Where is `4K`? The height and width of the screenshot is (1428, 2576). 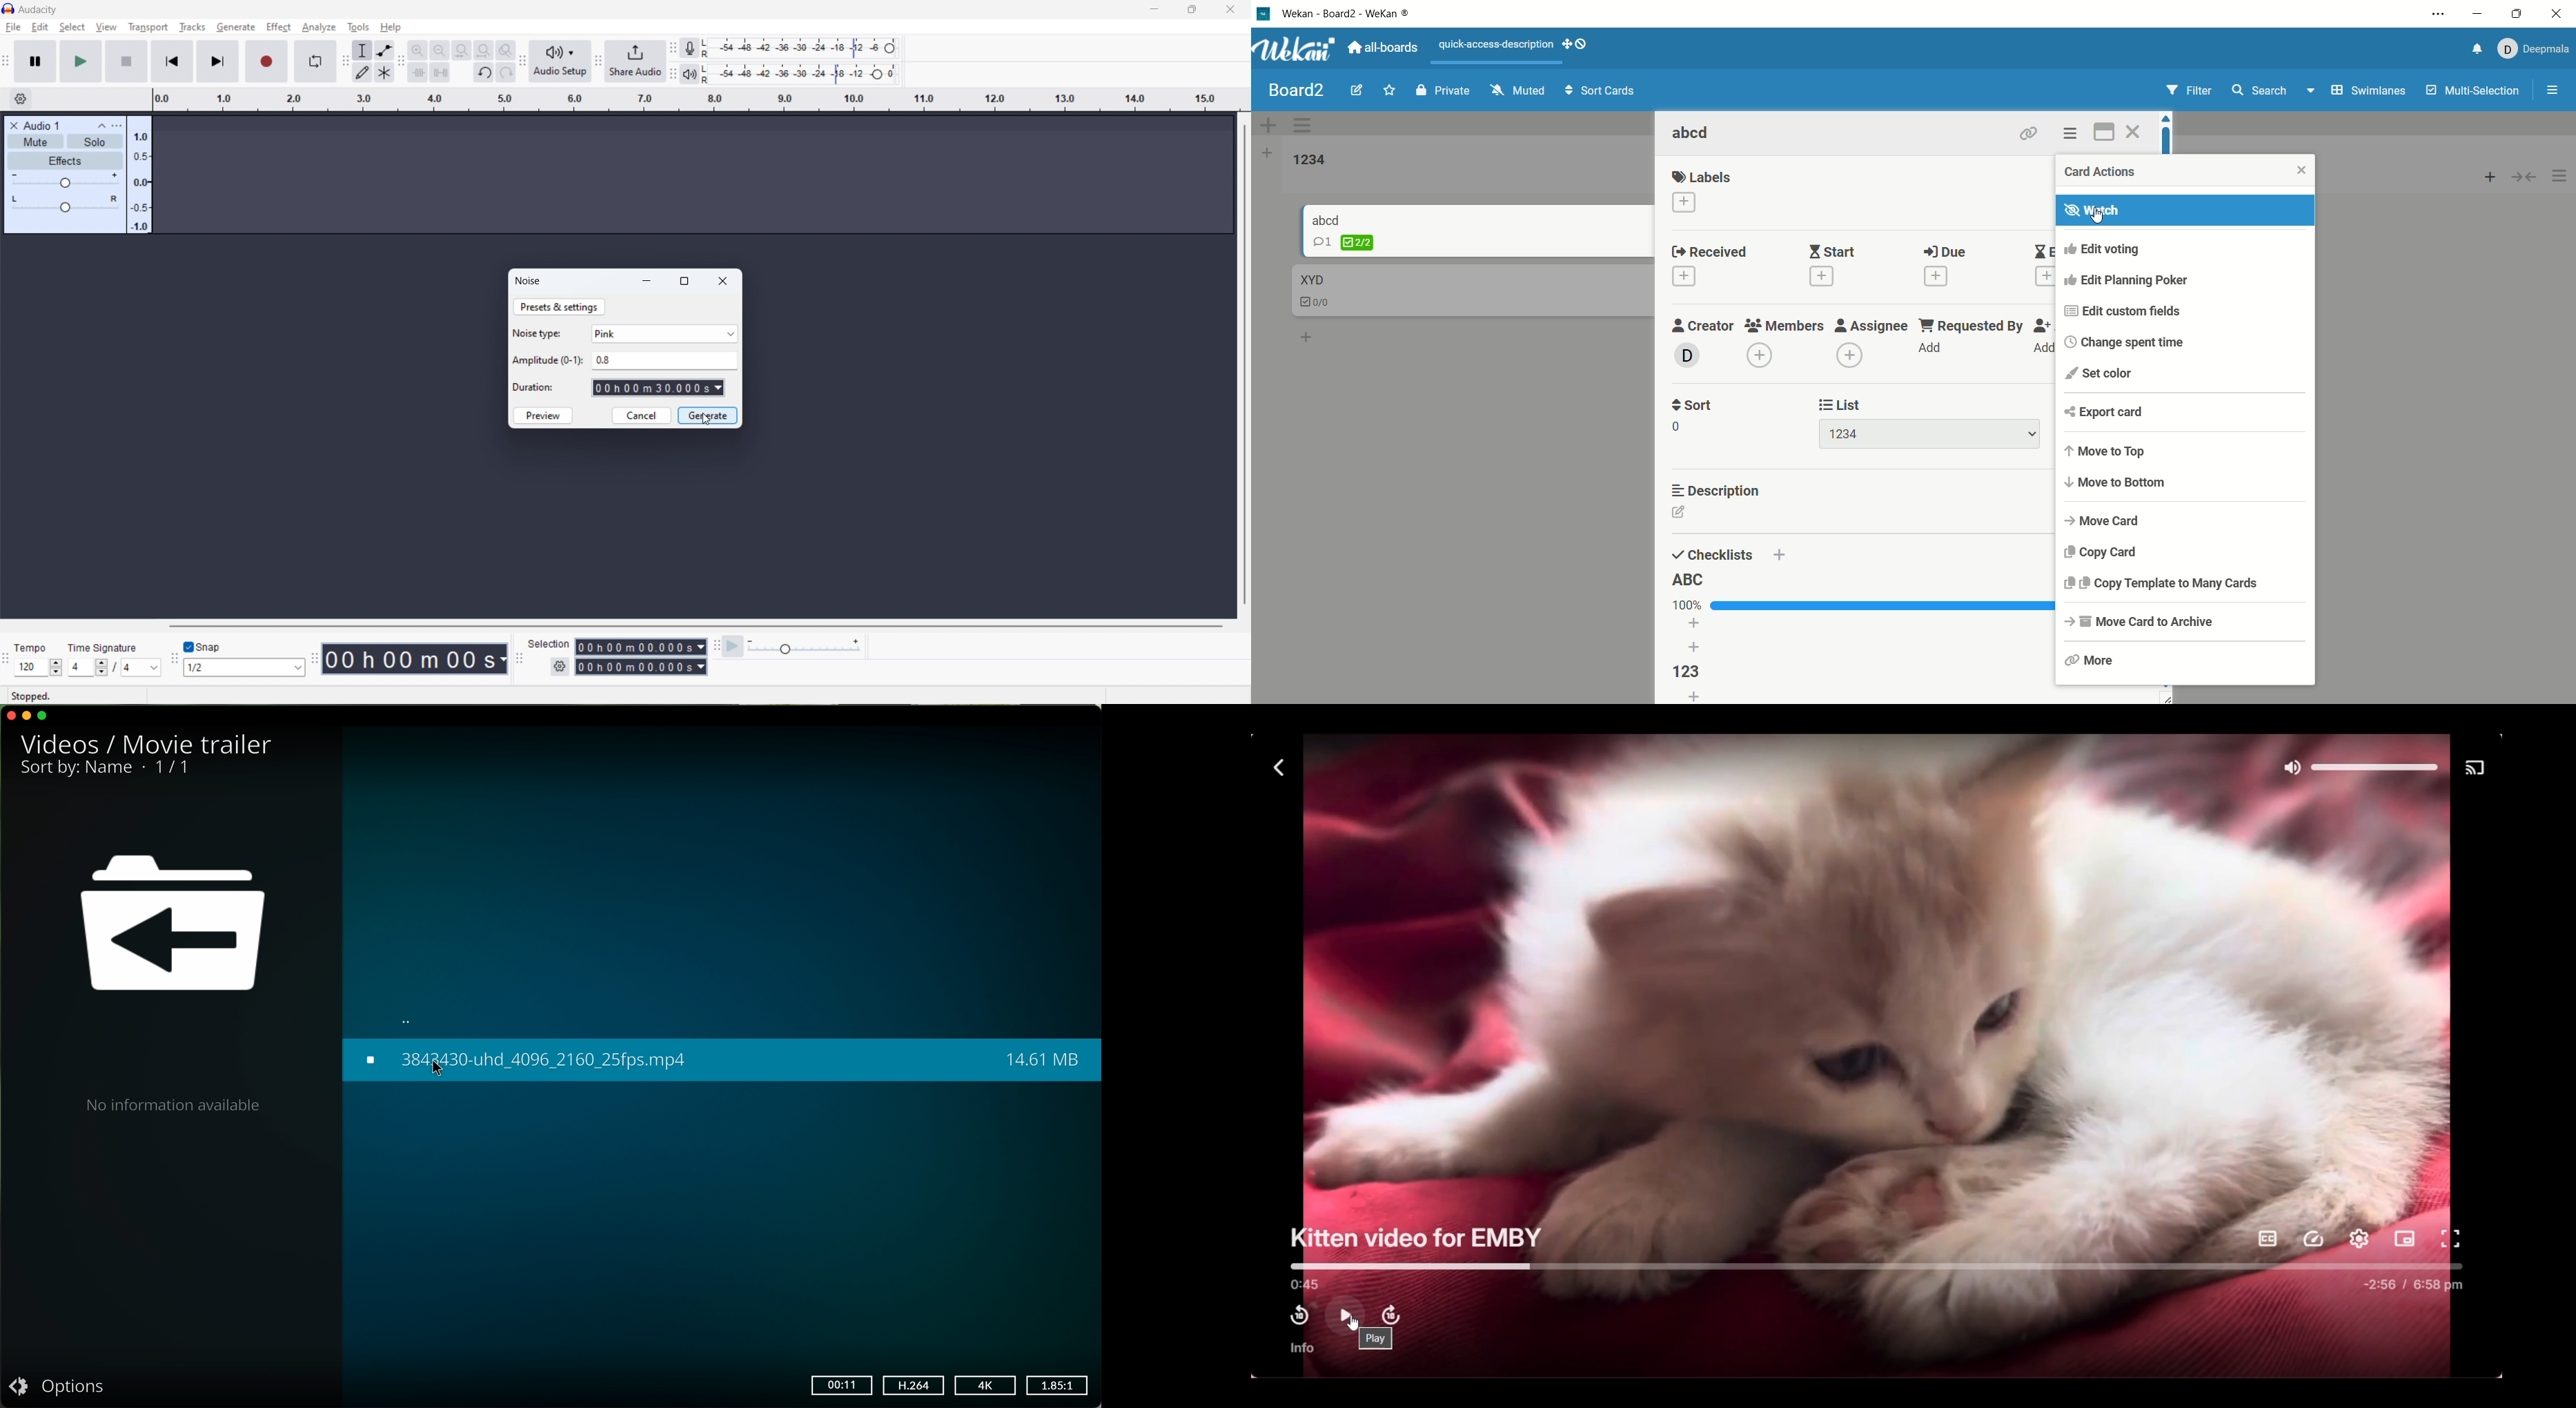
4K is located at coordinates (985, 1385).